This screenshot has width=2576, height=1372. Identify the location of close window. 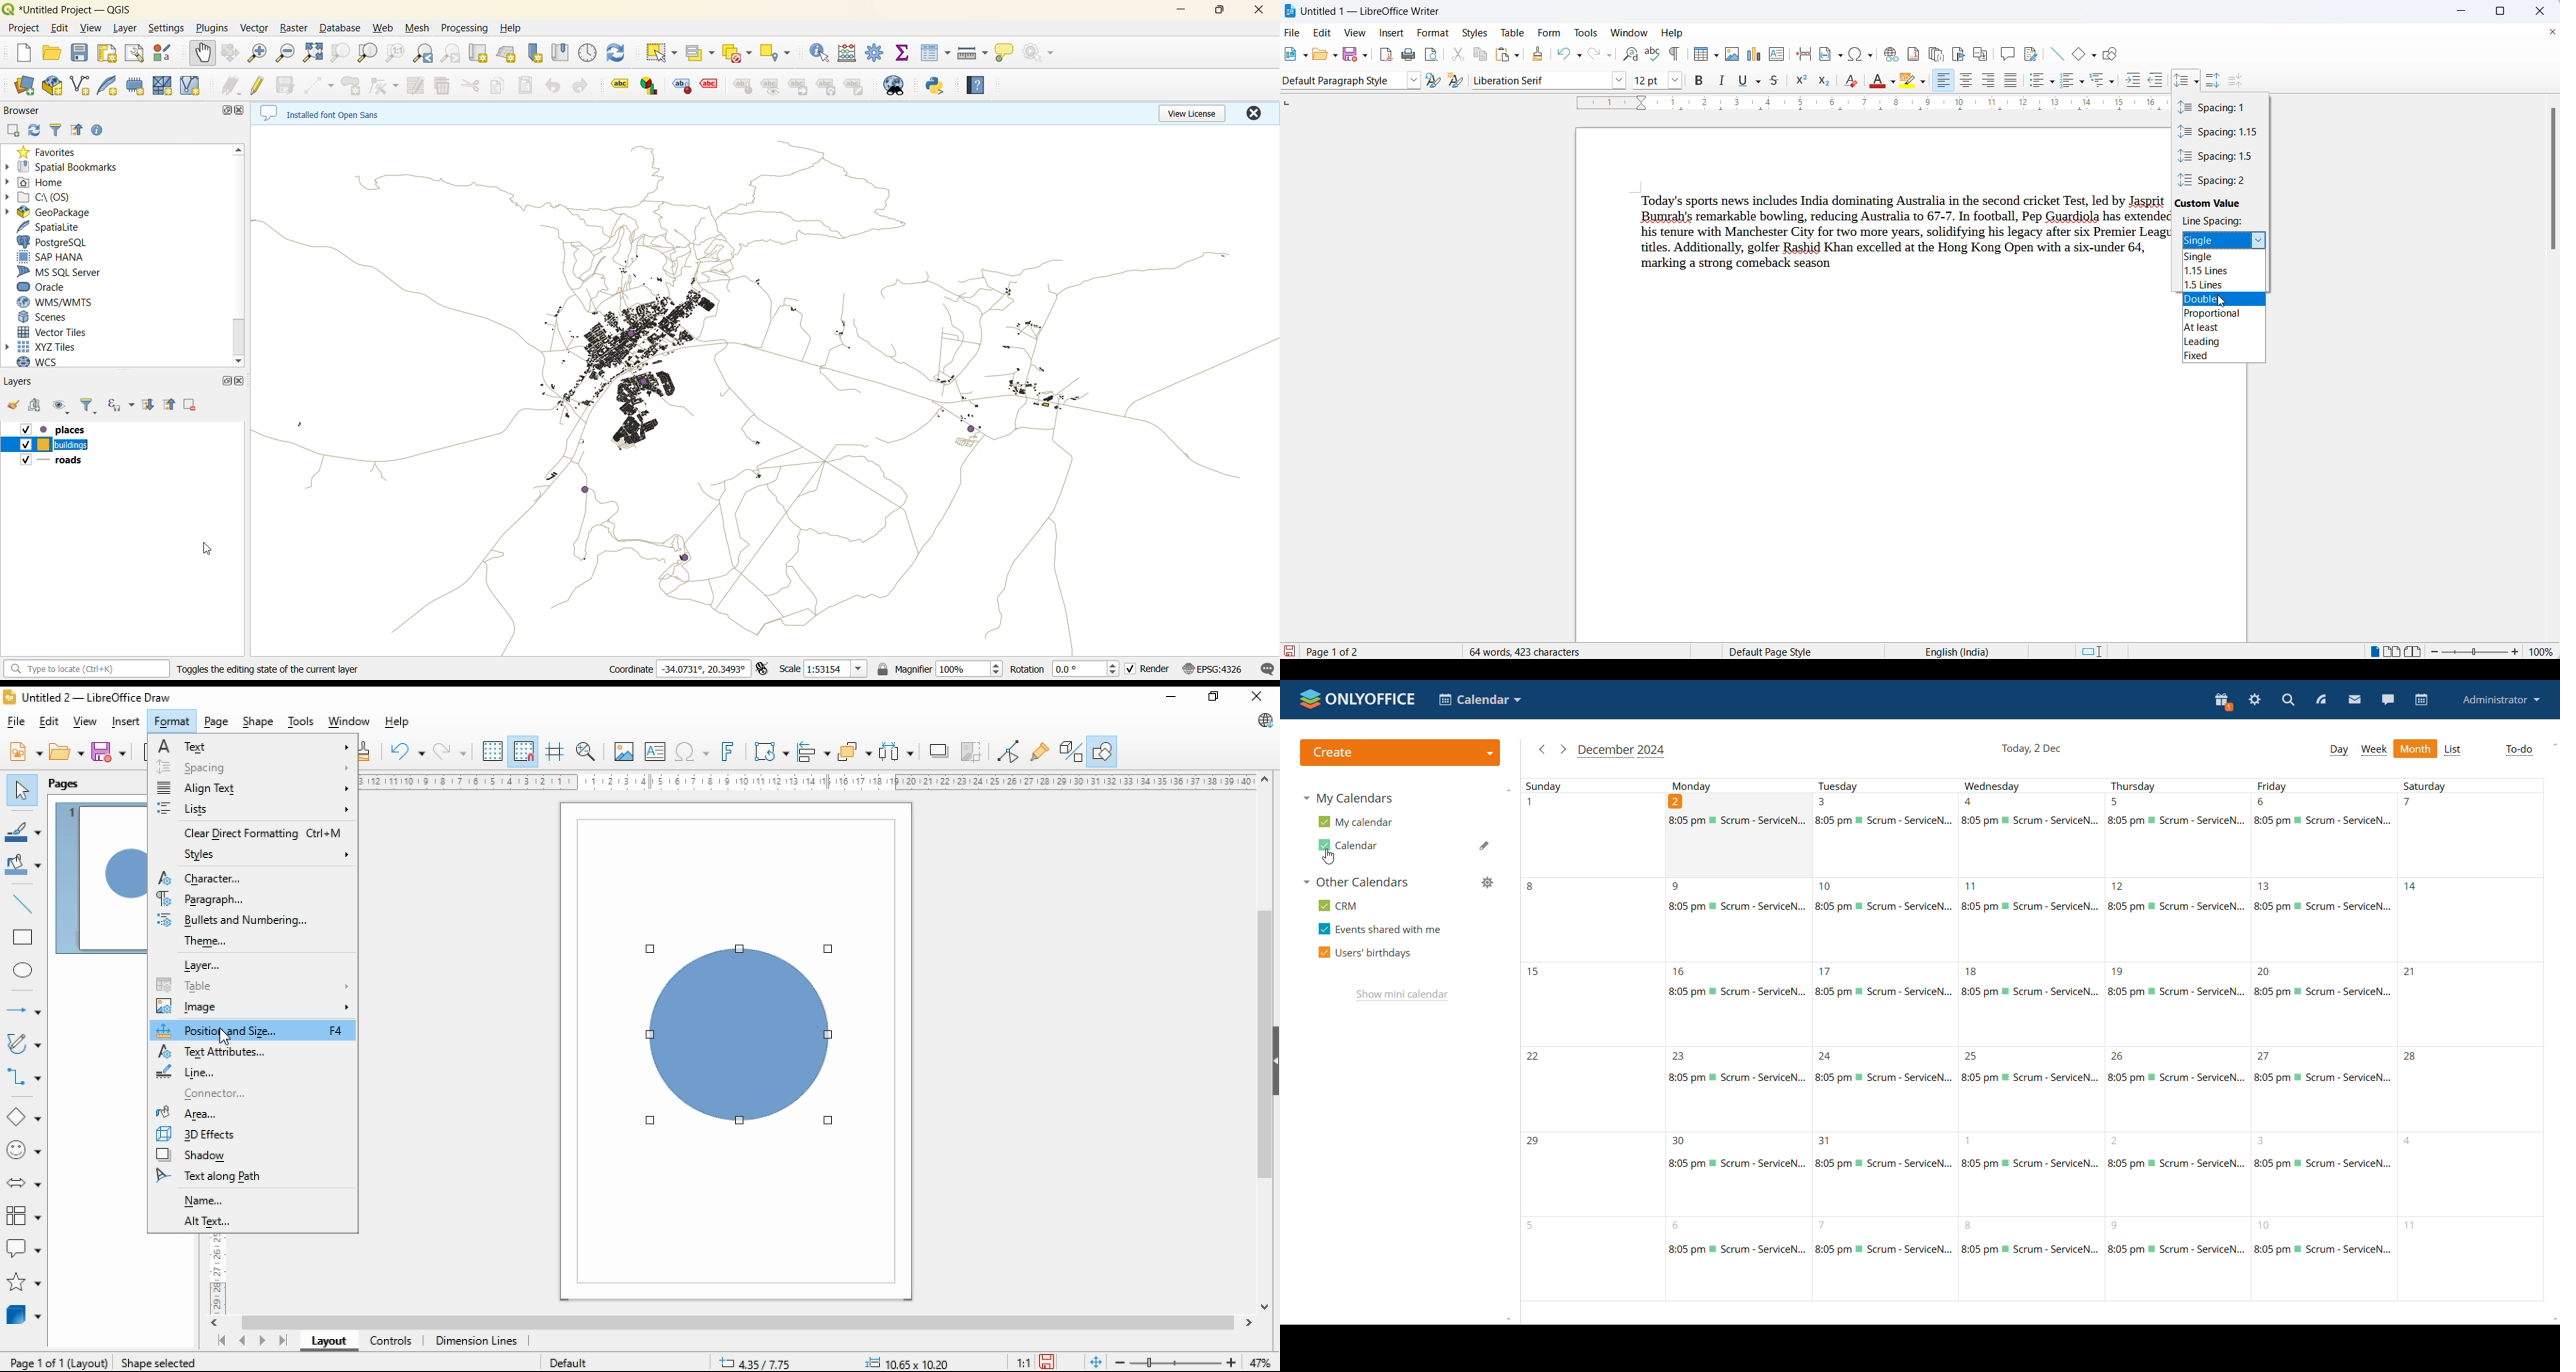
(1257, 696).